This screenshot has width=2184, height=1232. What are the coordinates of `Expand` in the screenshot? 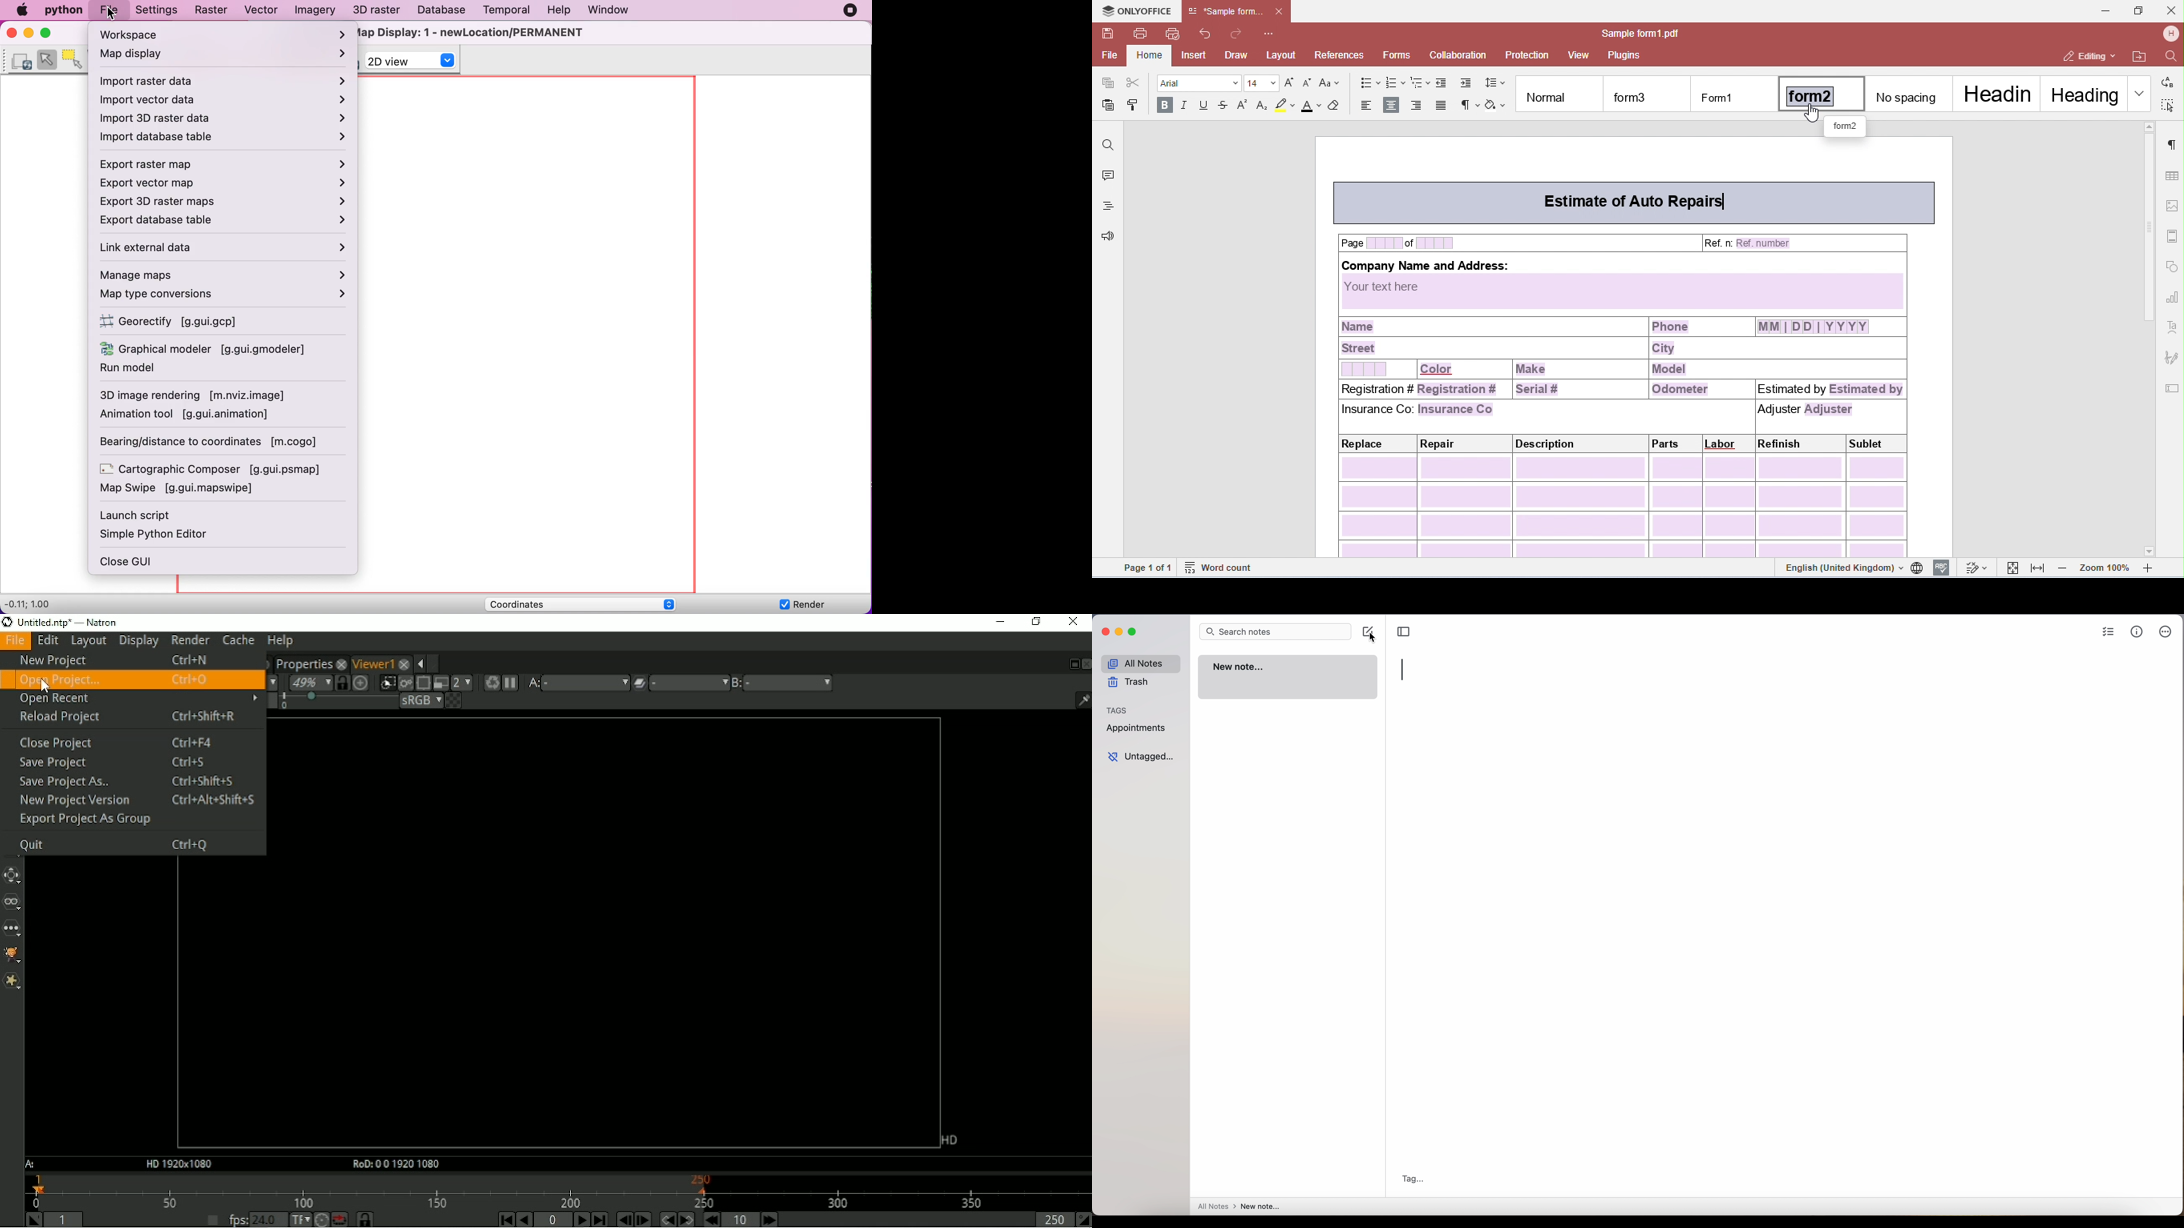 It's located at (435, 663).